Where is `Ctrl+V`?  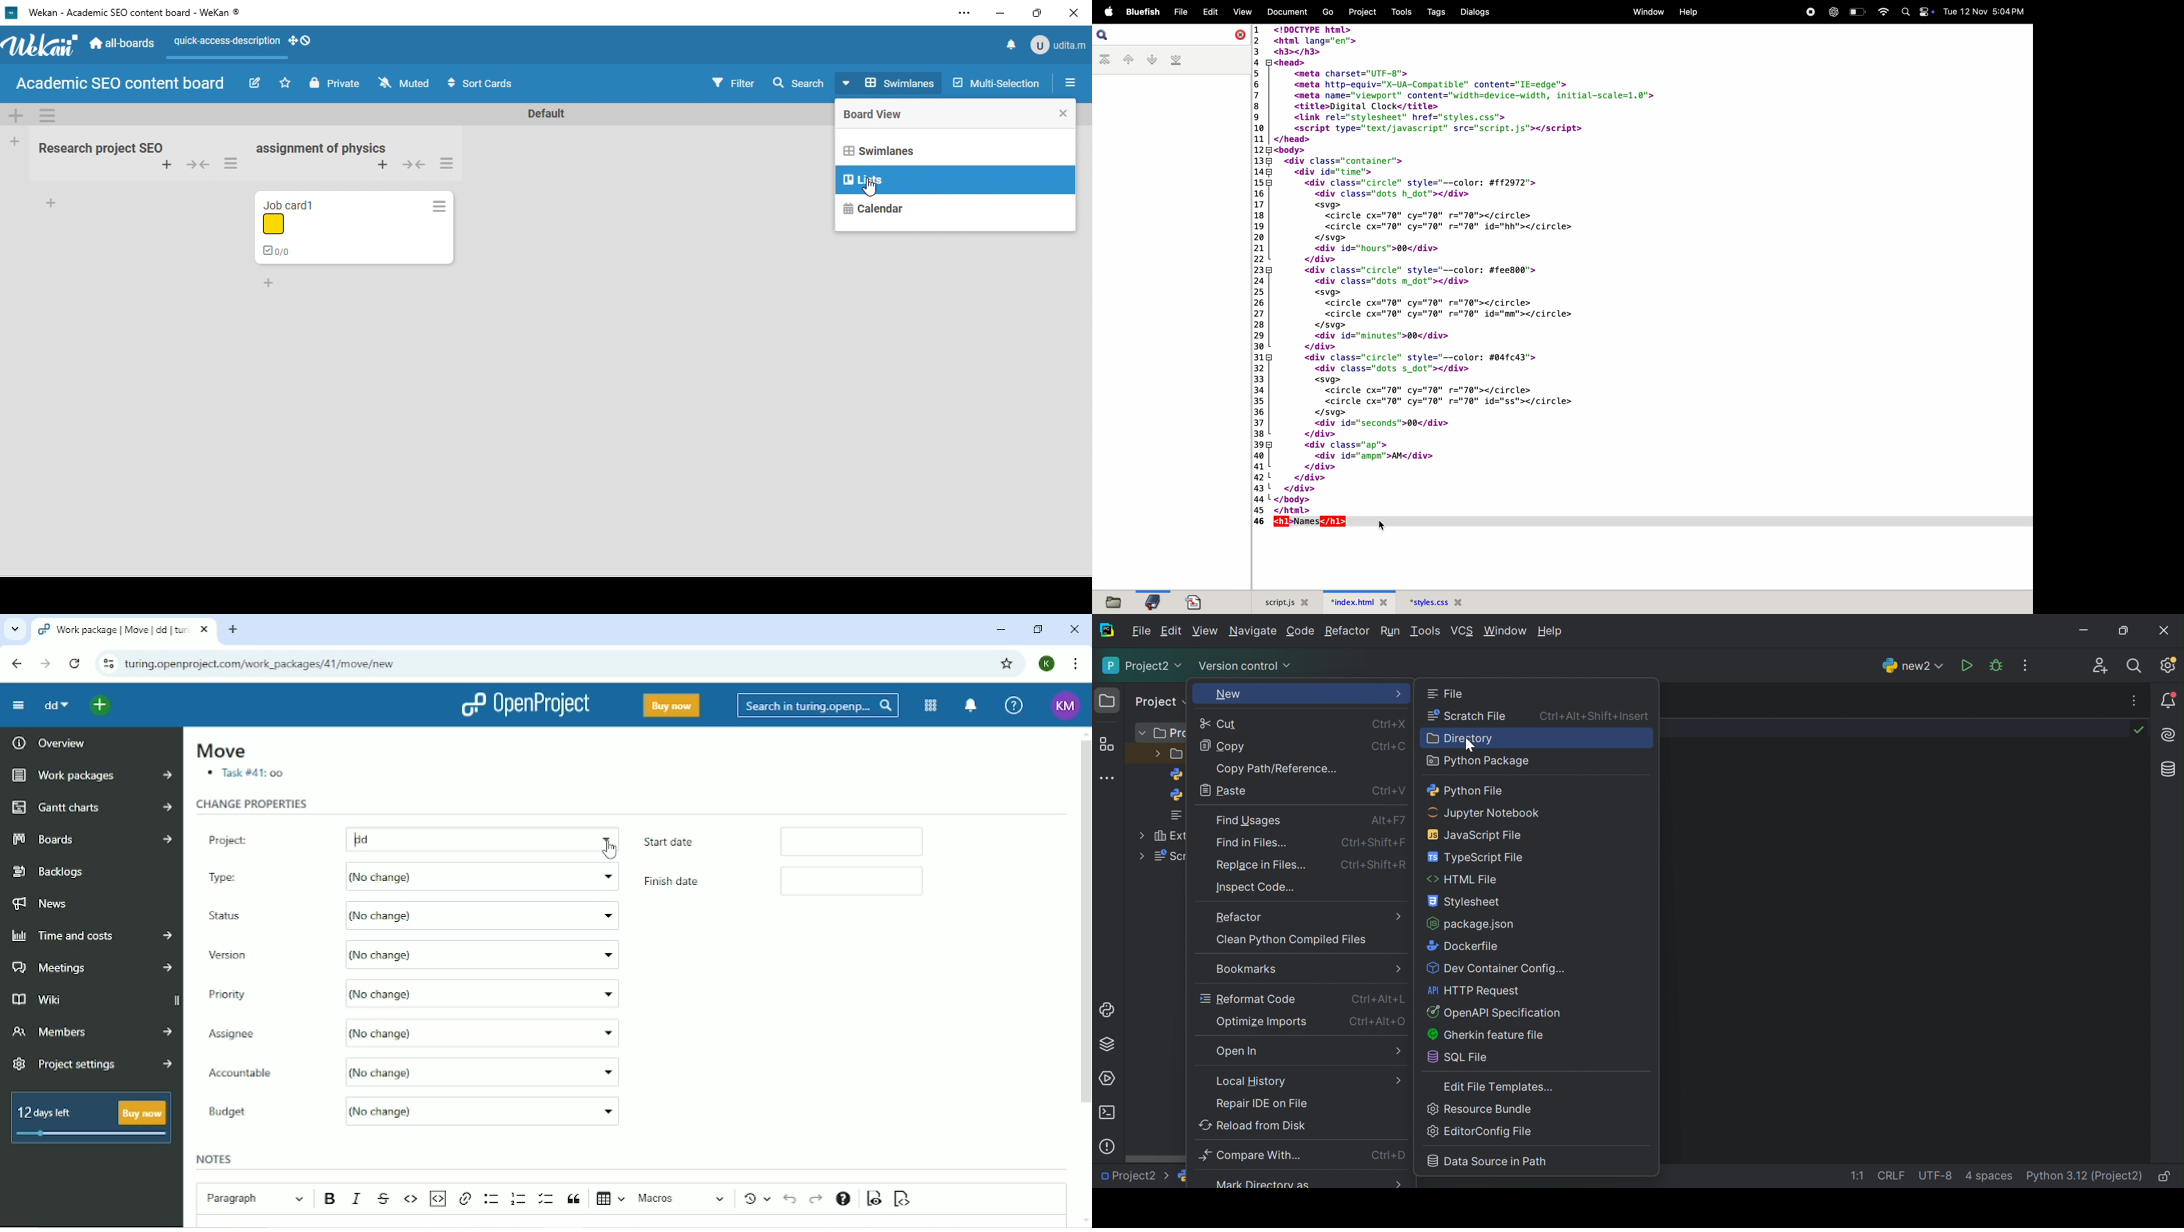
Ctrl+V is located at coordinates (1390, 790).